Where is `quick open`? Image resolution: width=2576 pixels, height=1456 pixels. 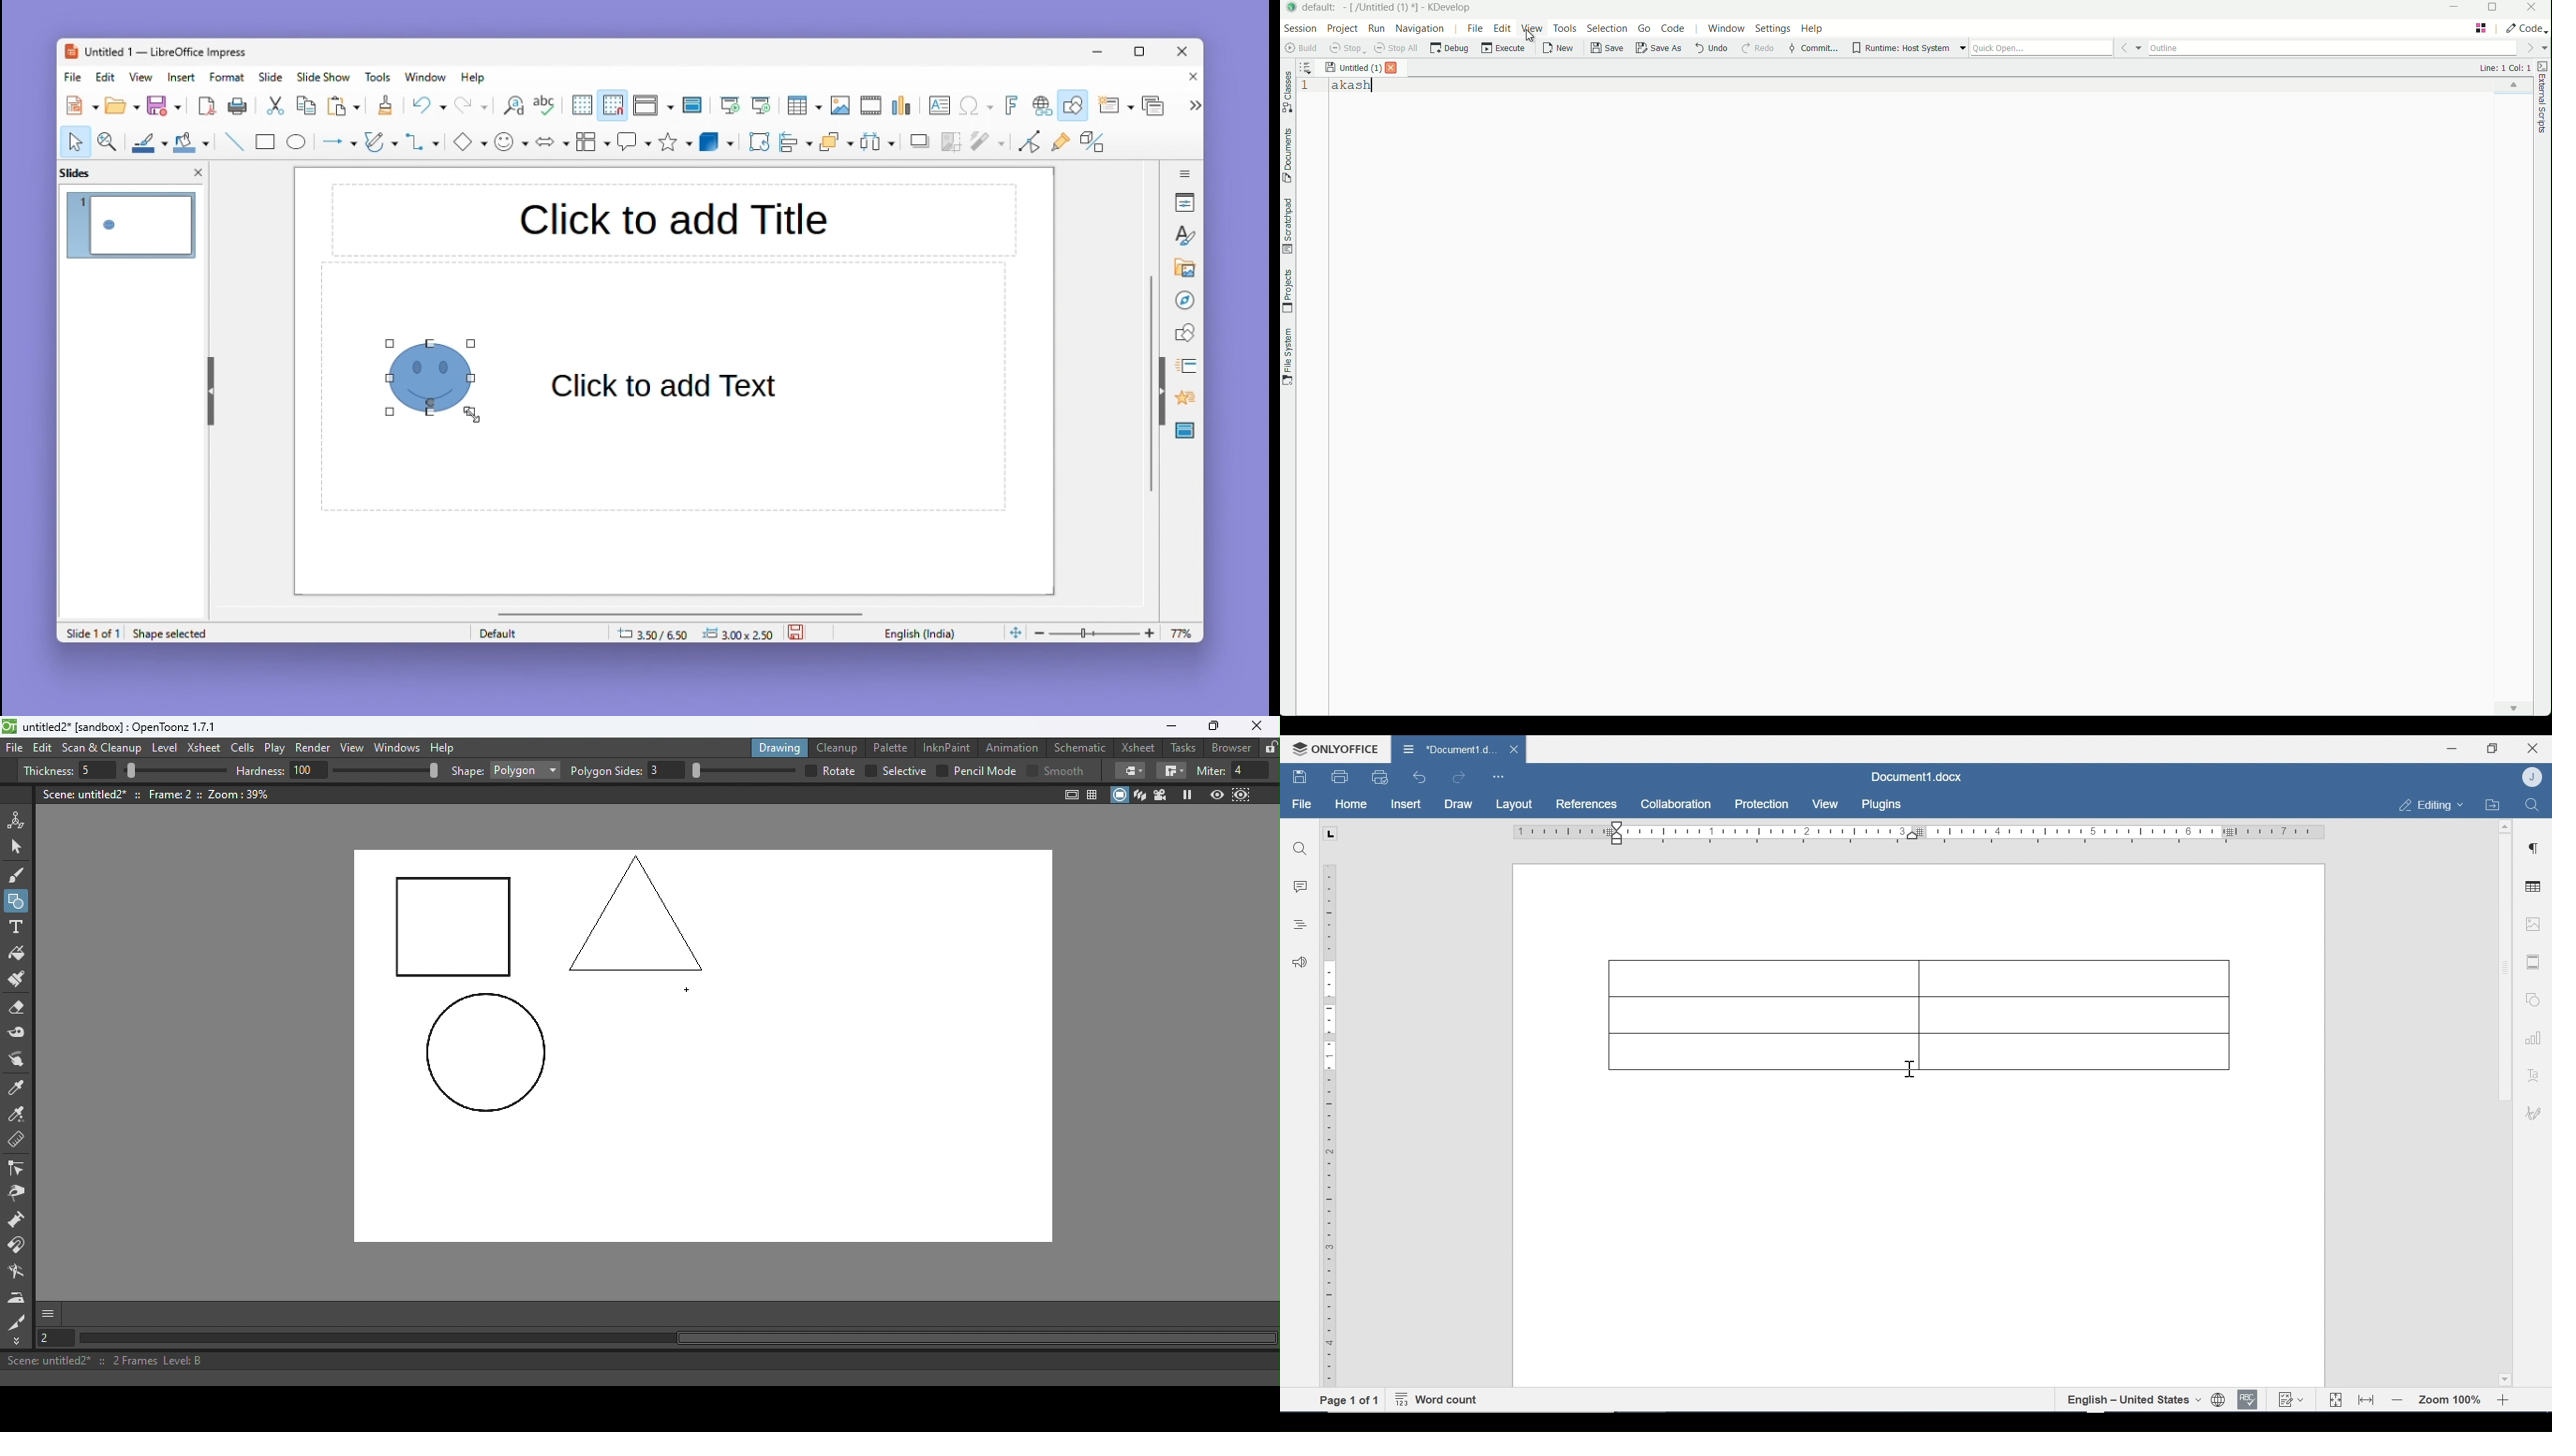 quick open is located at coordinates (2042, 48).